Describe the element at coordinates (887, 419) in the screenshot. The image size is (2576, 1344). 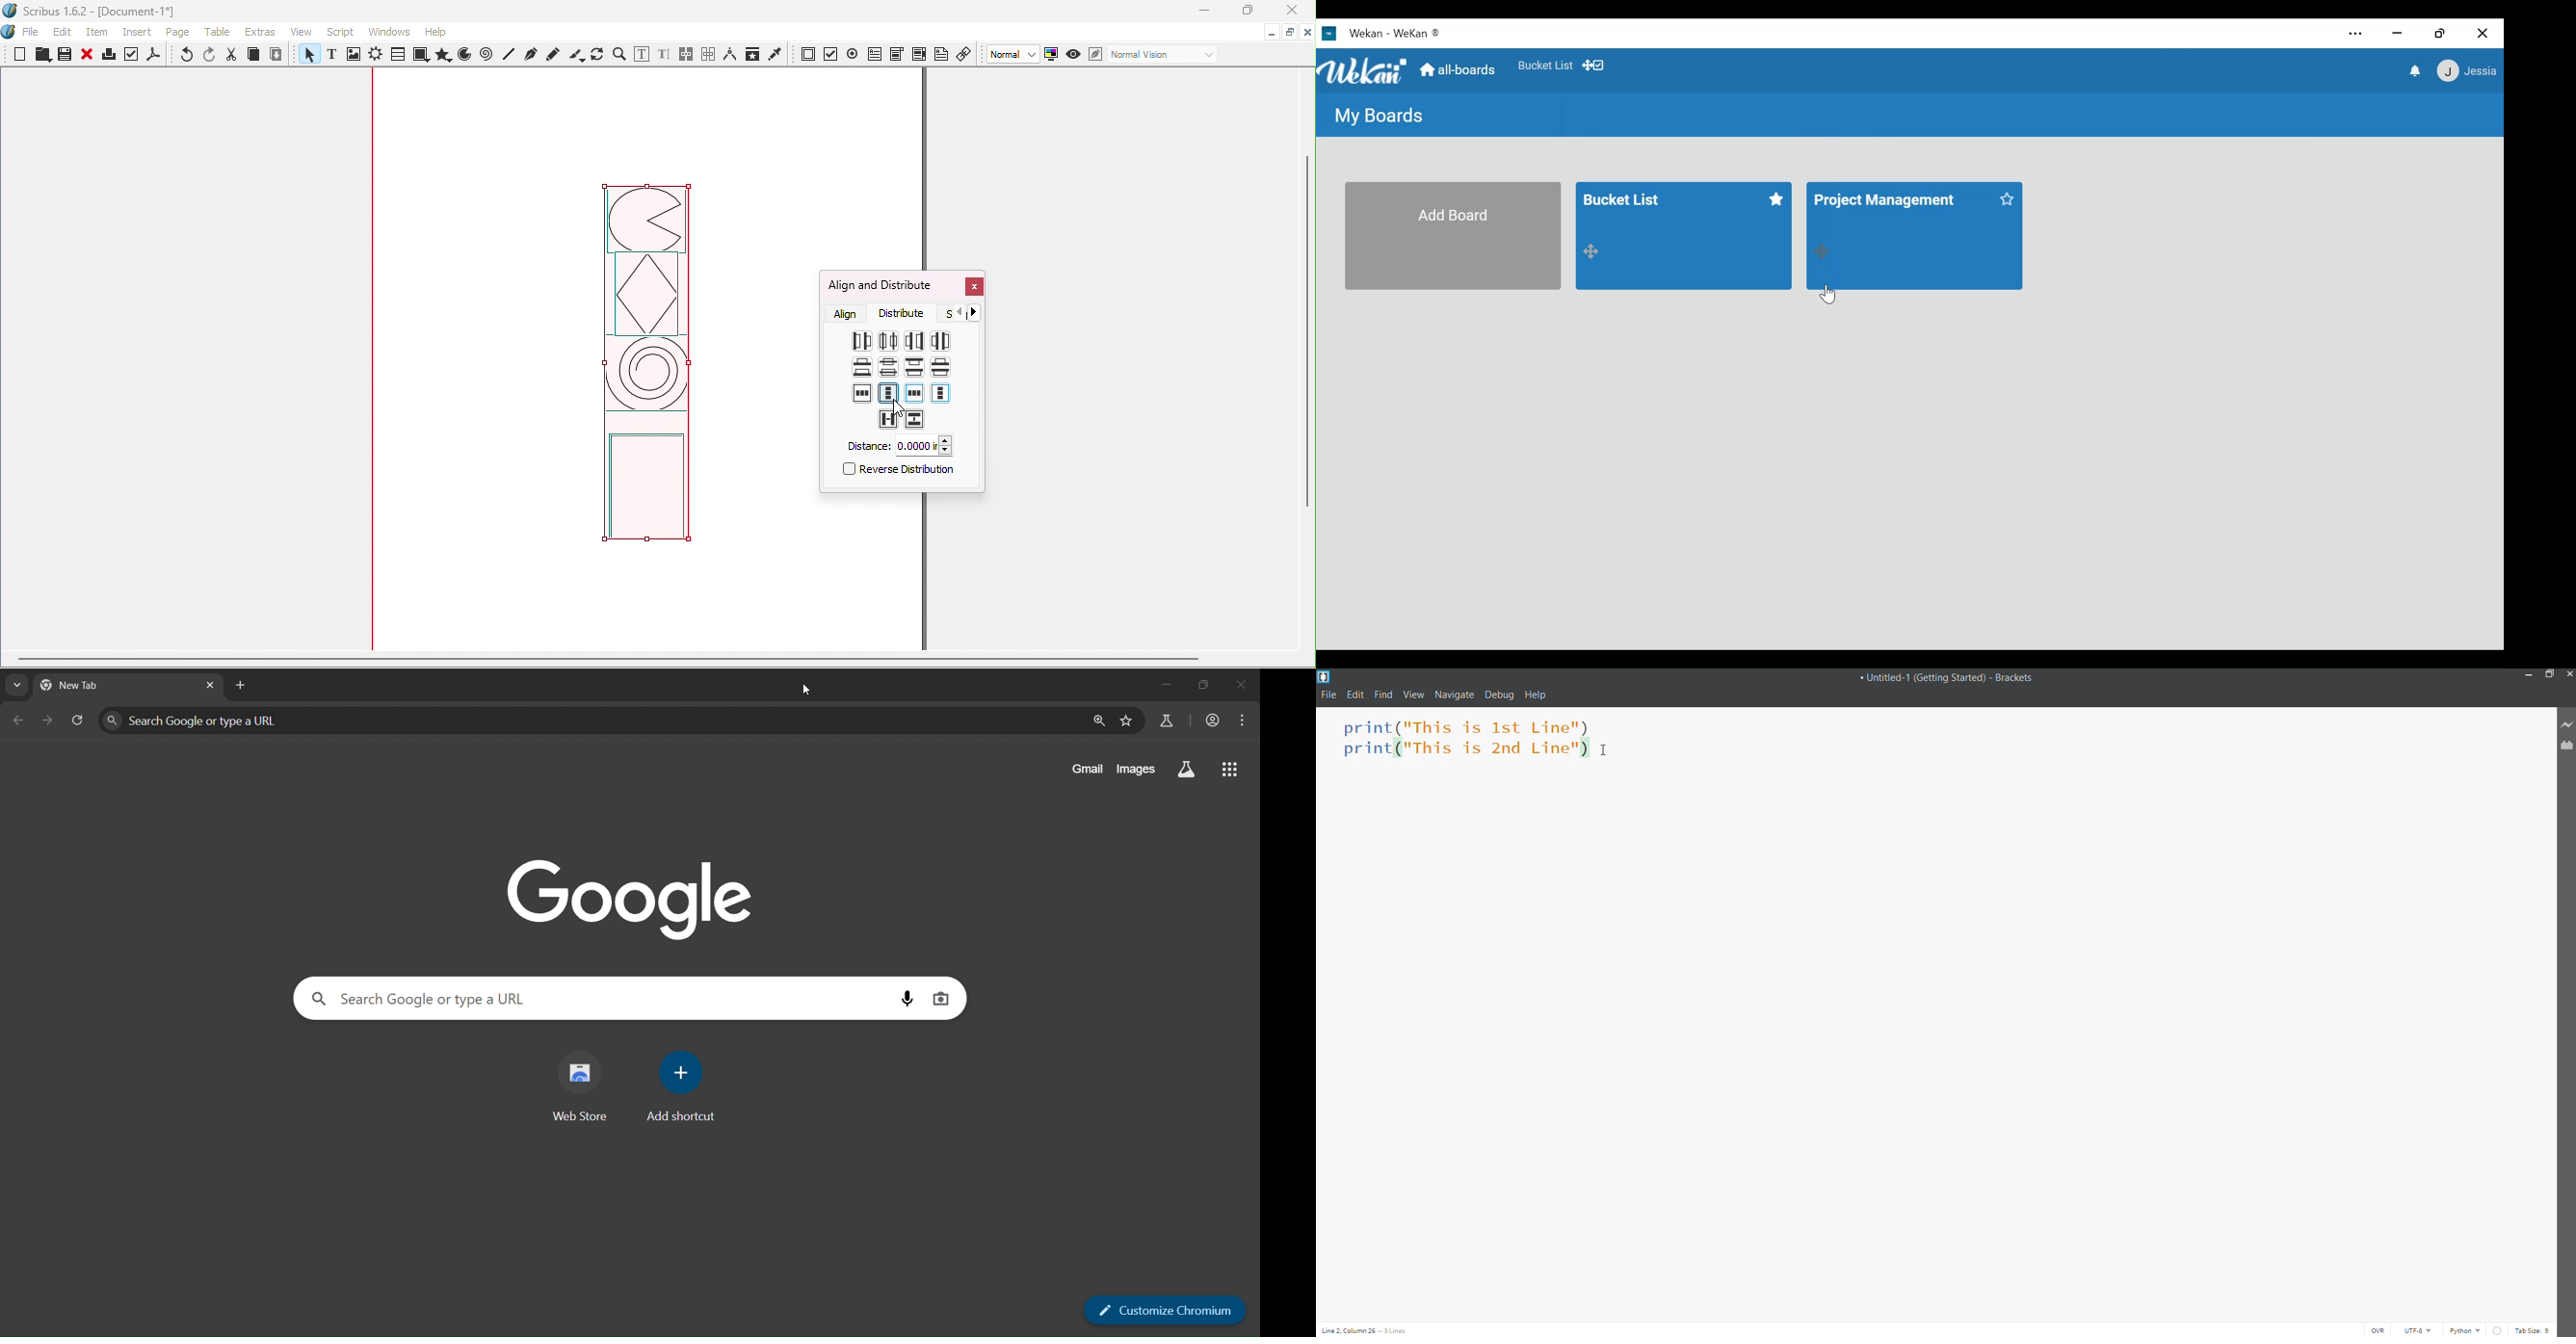
I see `Make horizontal gaps between items equal to the values specified` at that location.